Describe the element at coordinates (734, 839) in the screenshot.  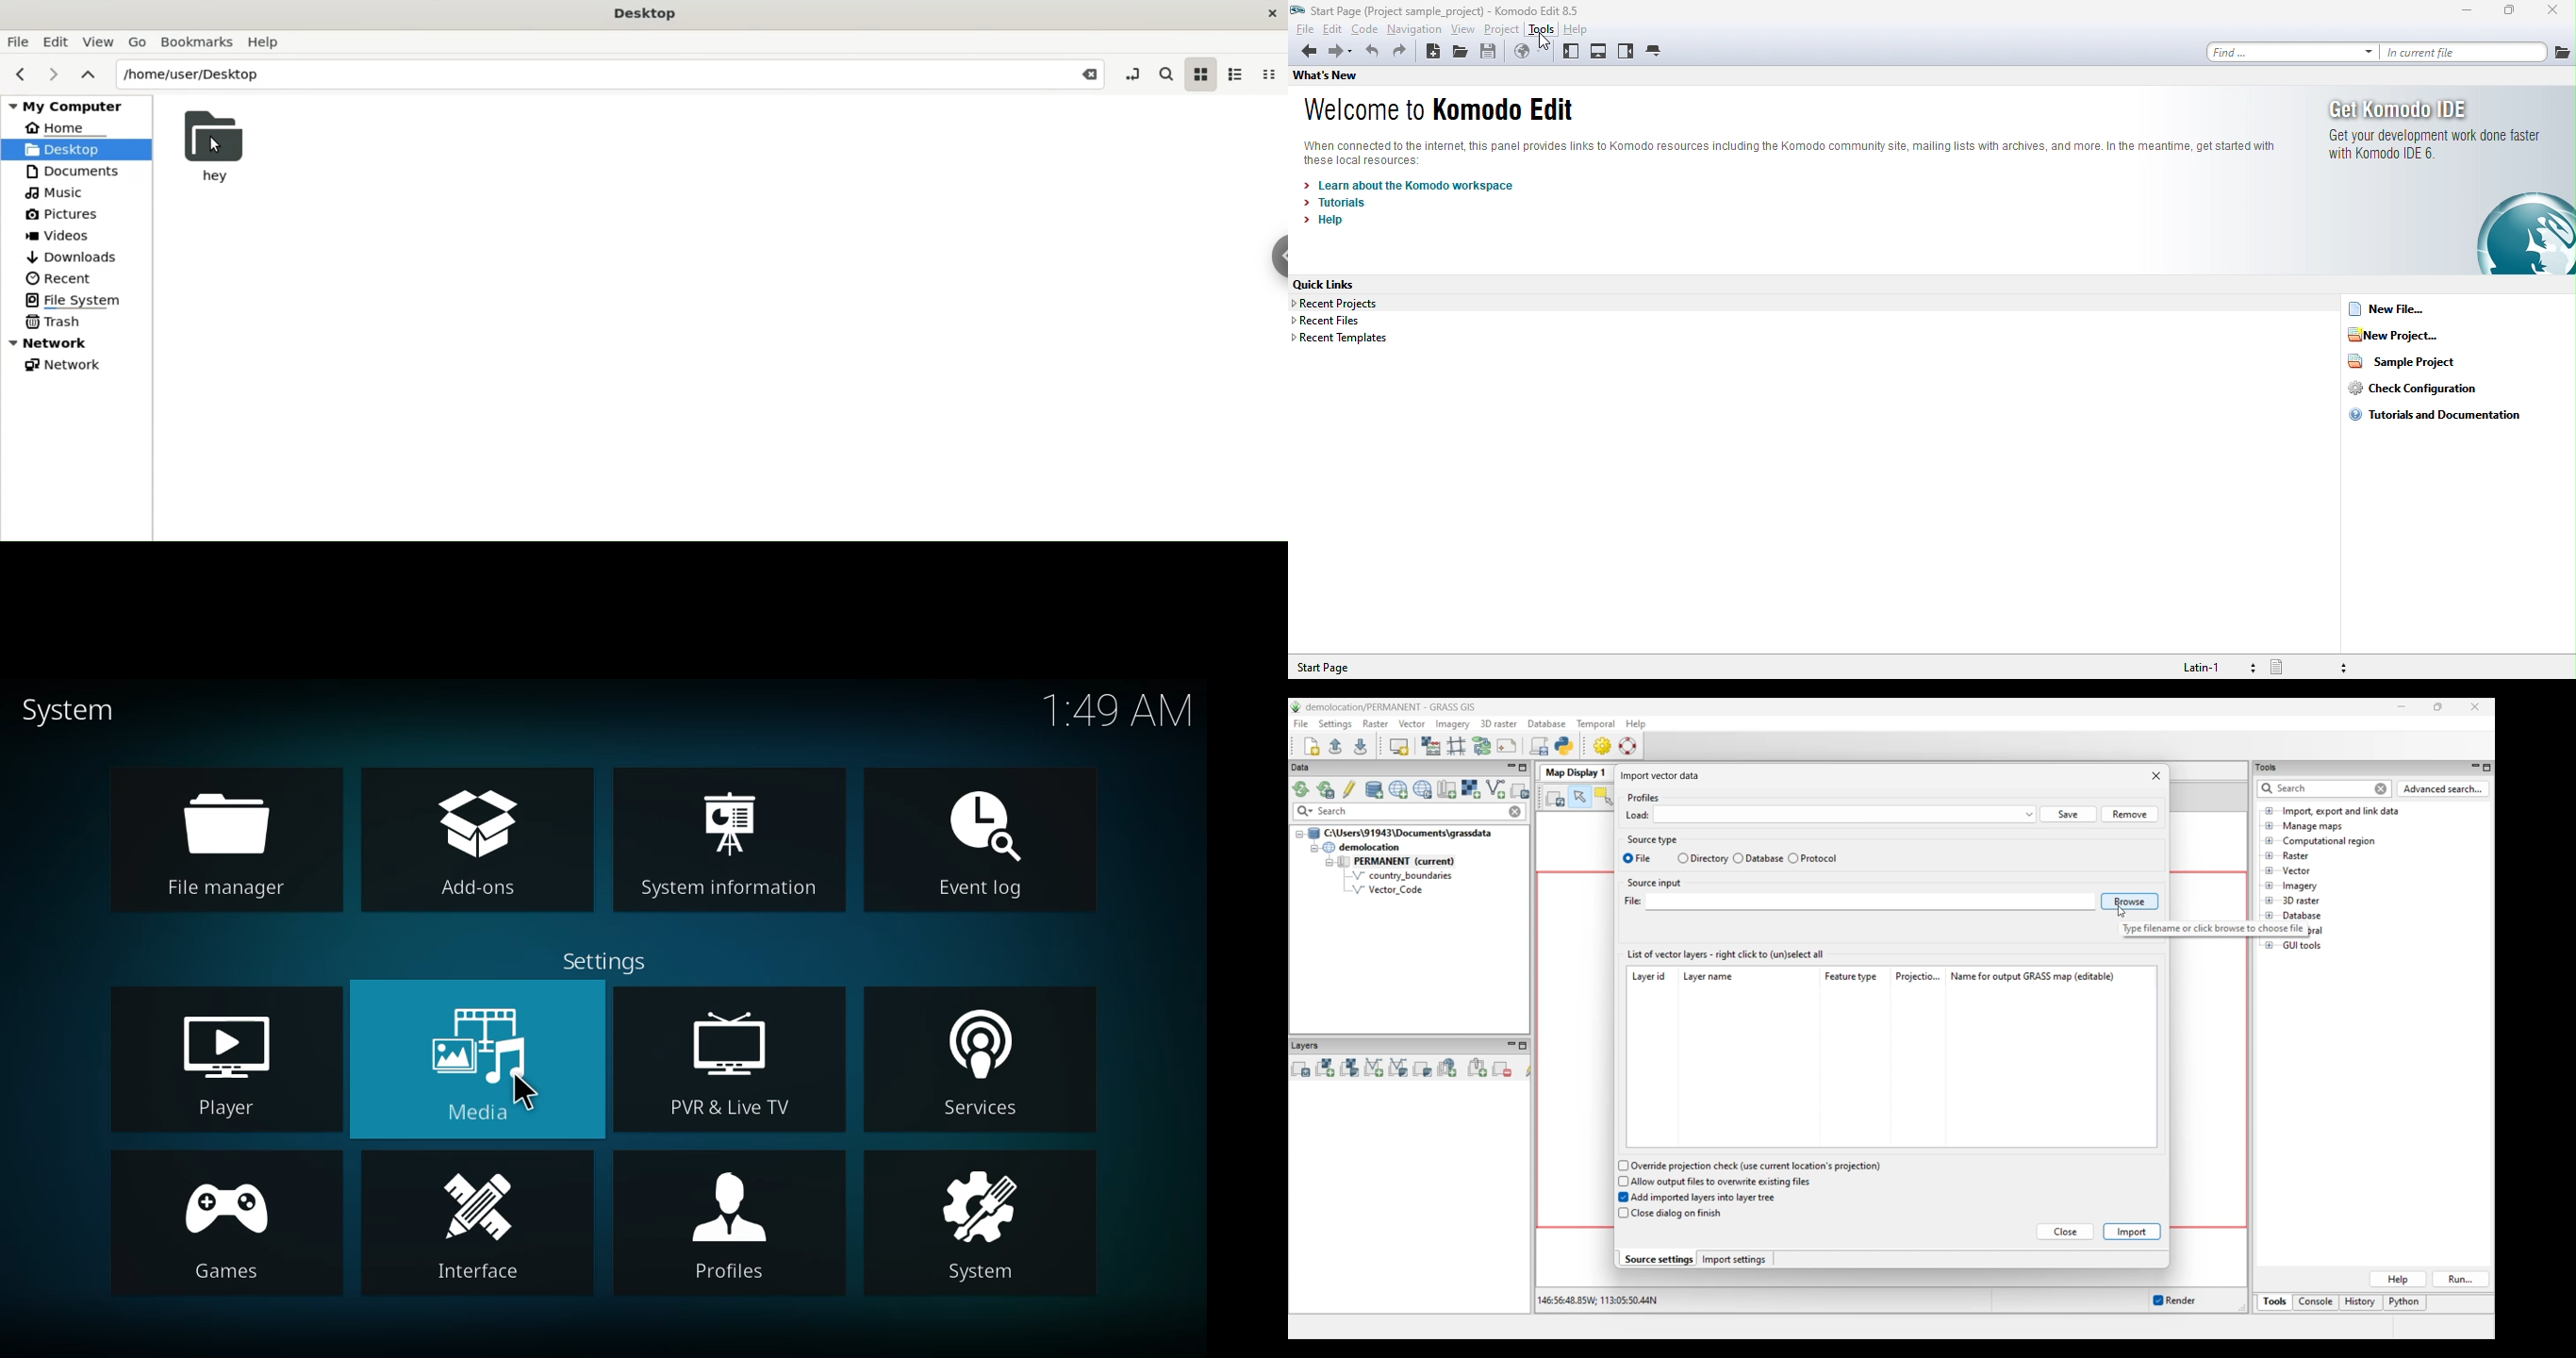
I see `system information` at that location.